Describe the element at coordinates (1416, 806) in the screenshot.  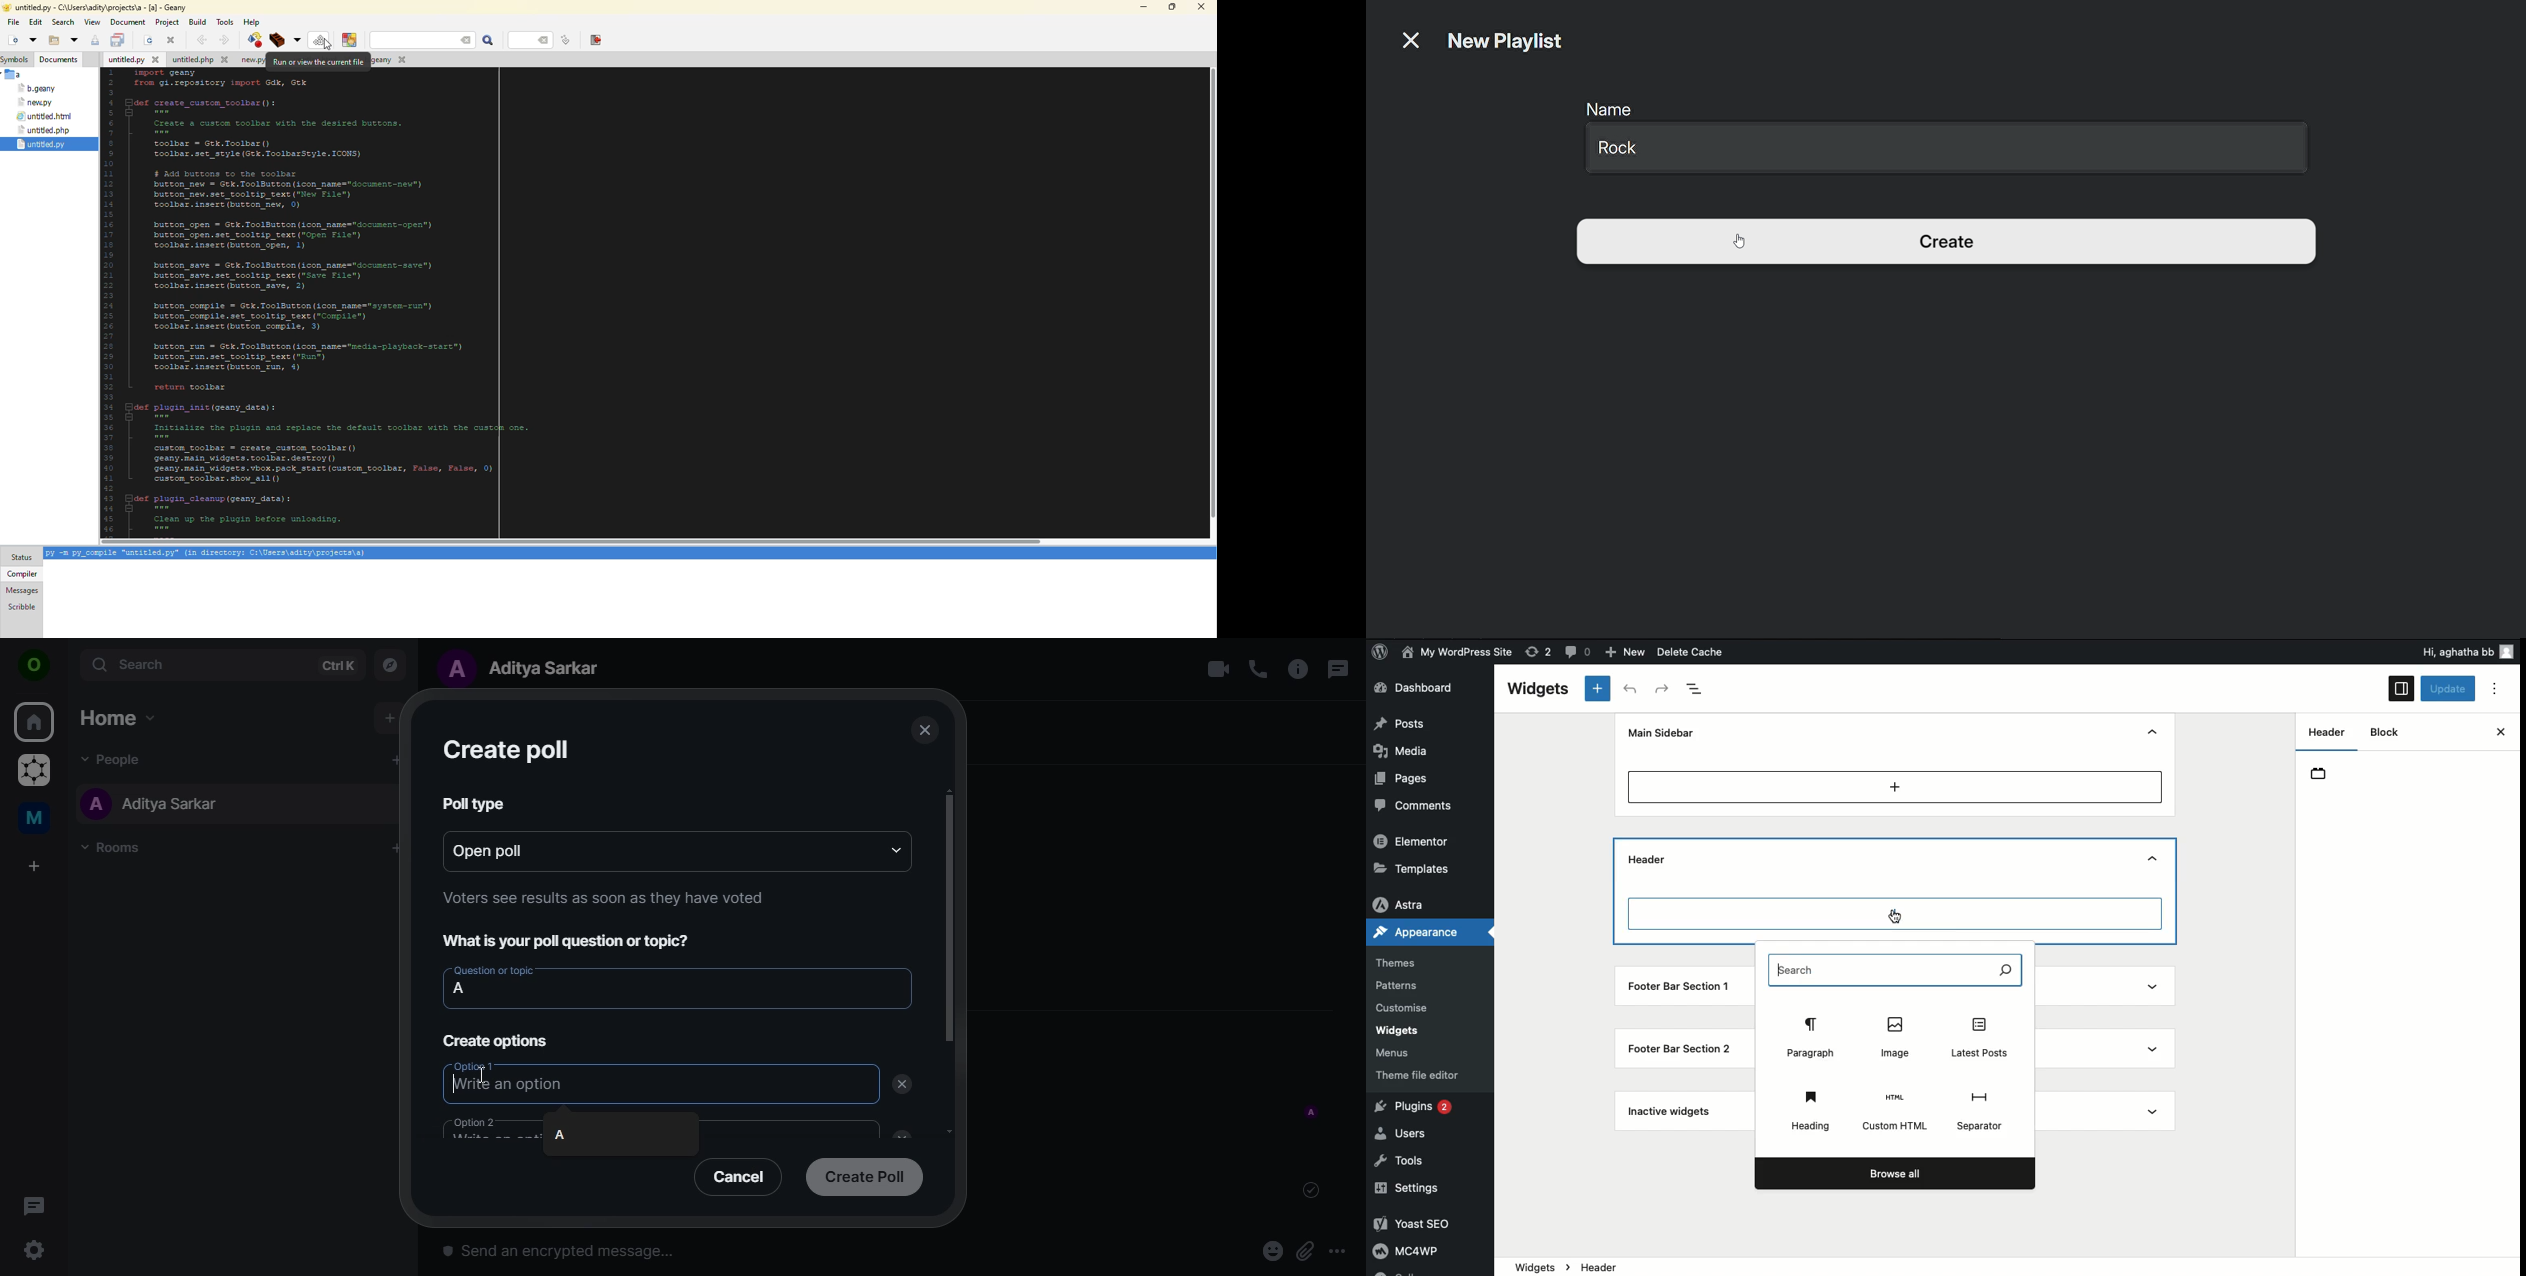
I see `Comments` at that location.